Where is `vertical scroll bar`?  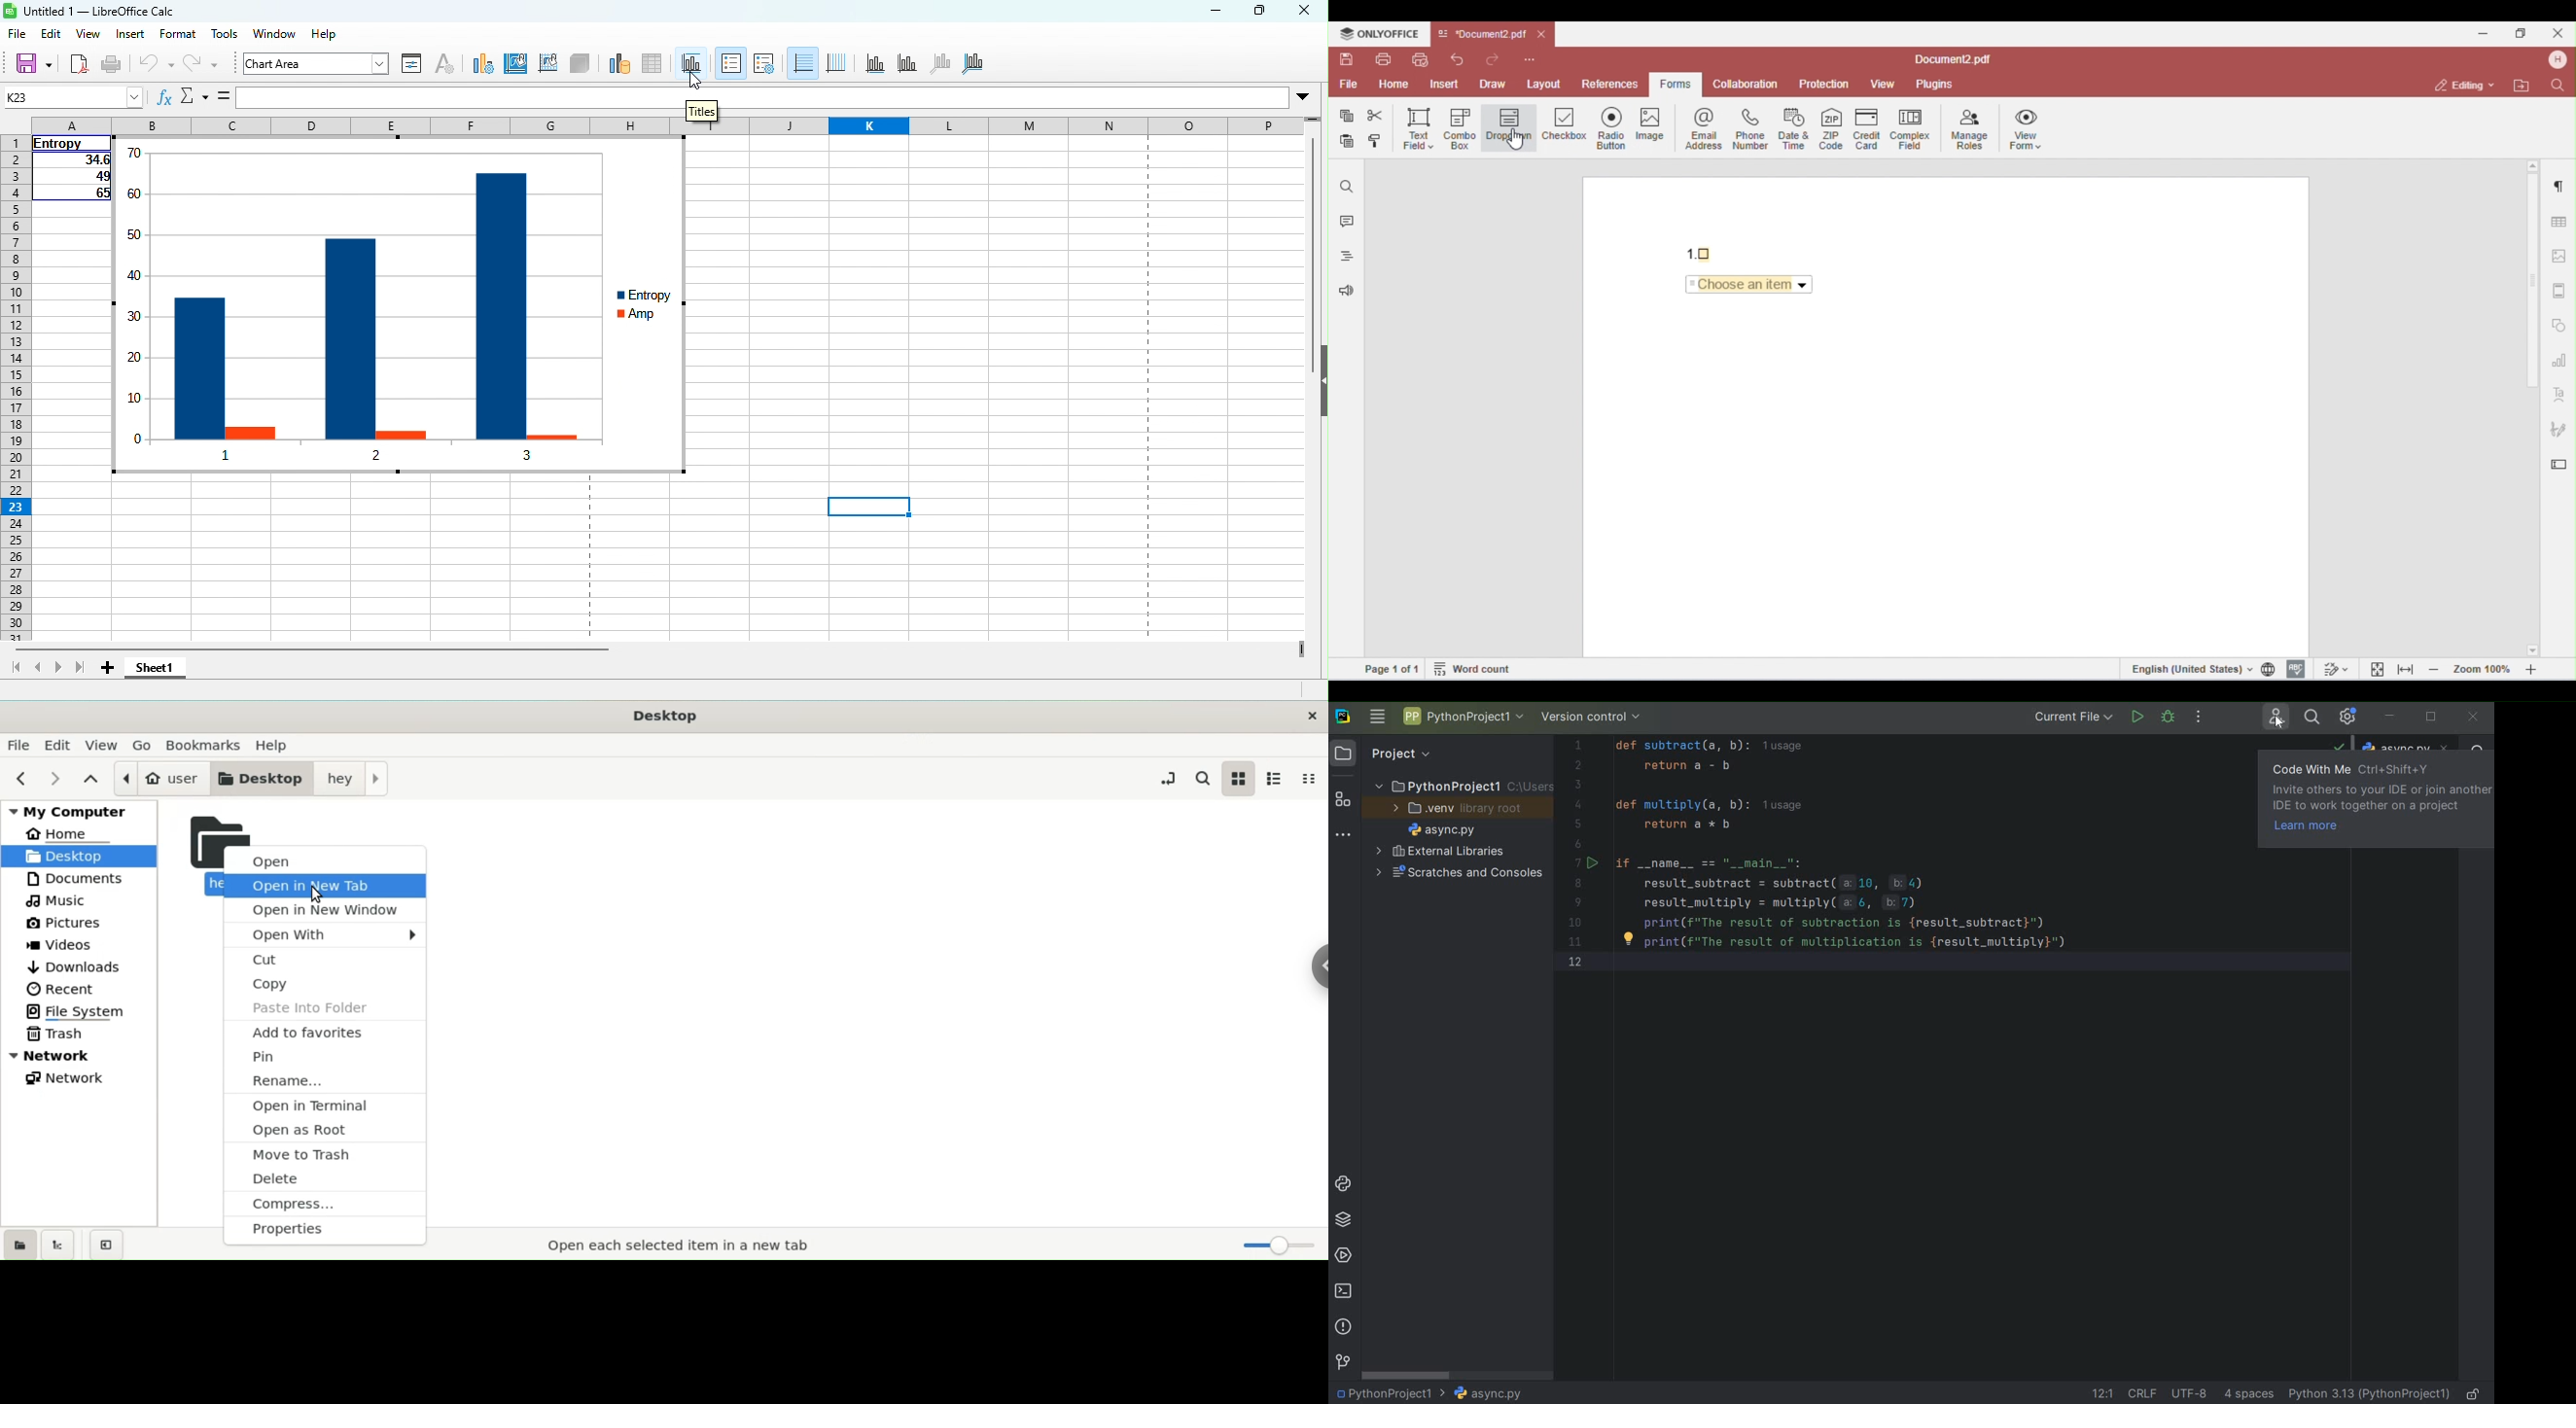 vertical scroll bar is located at coordinates (1312, 259).